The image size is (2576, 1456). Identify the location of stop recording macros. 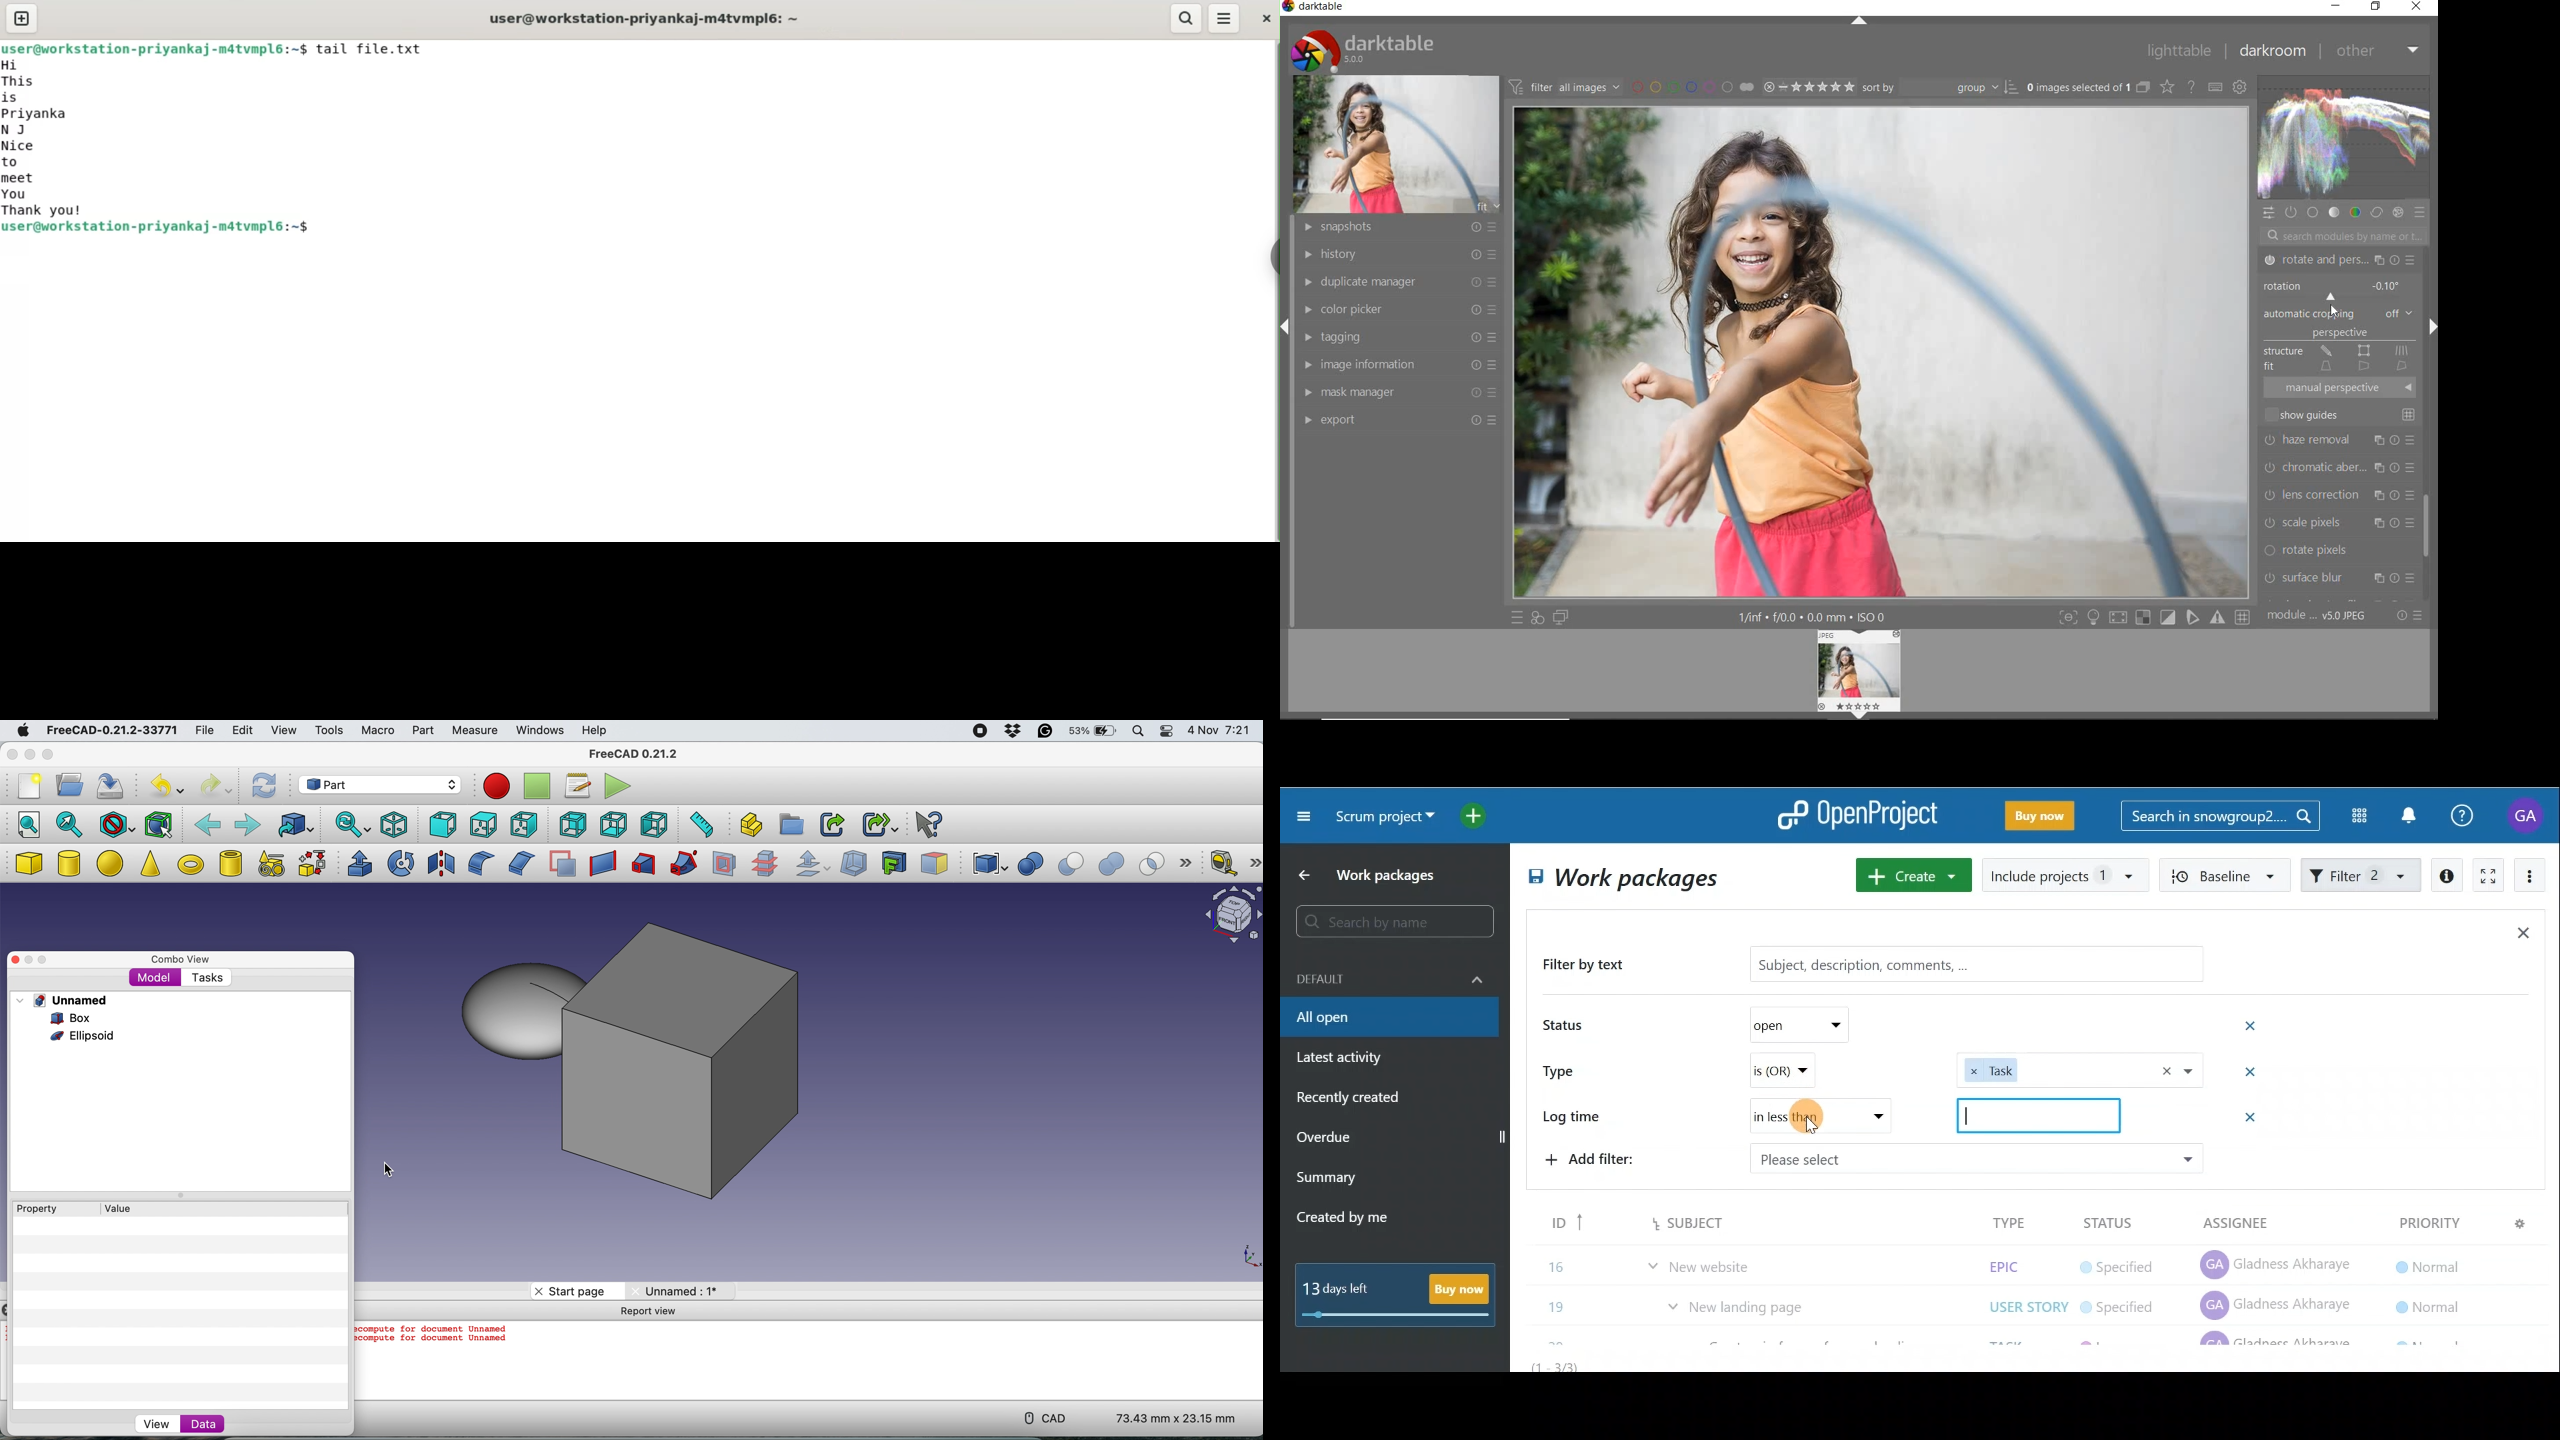
(538, 787).